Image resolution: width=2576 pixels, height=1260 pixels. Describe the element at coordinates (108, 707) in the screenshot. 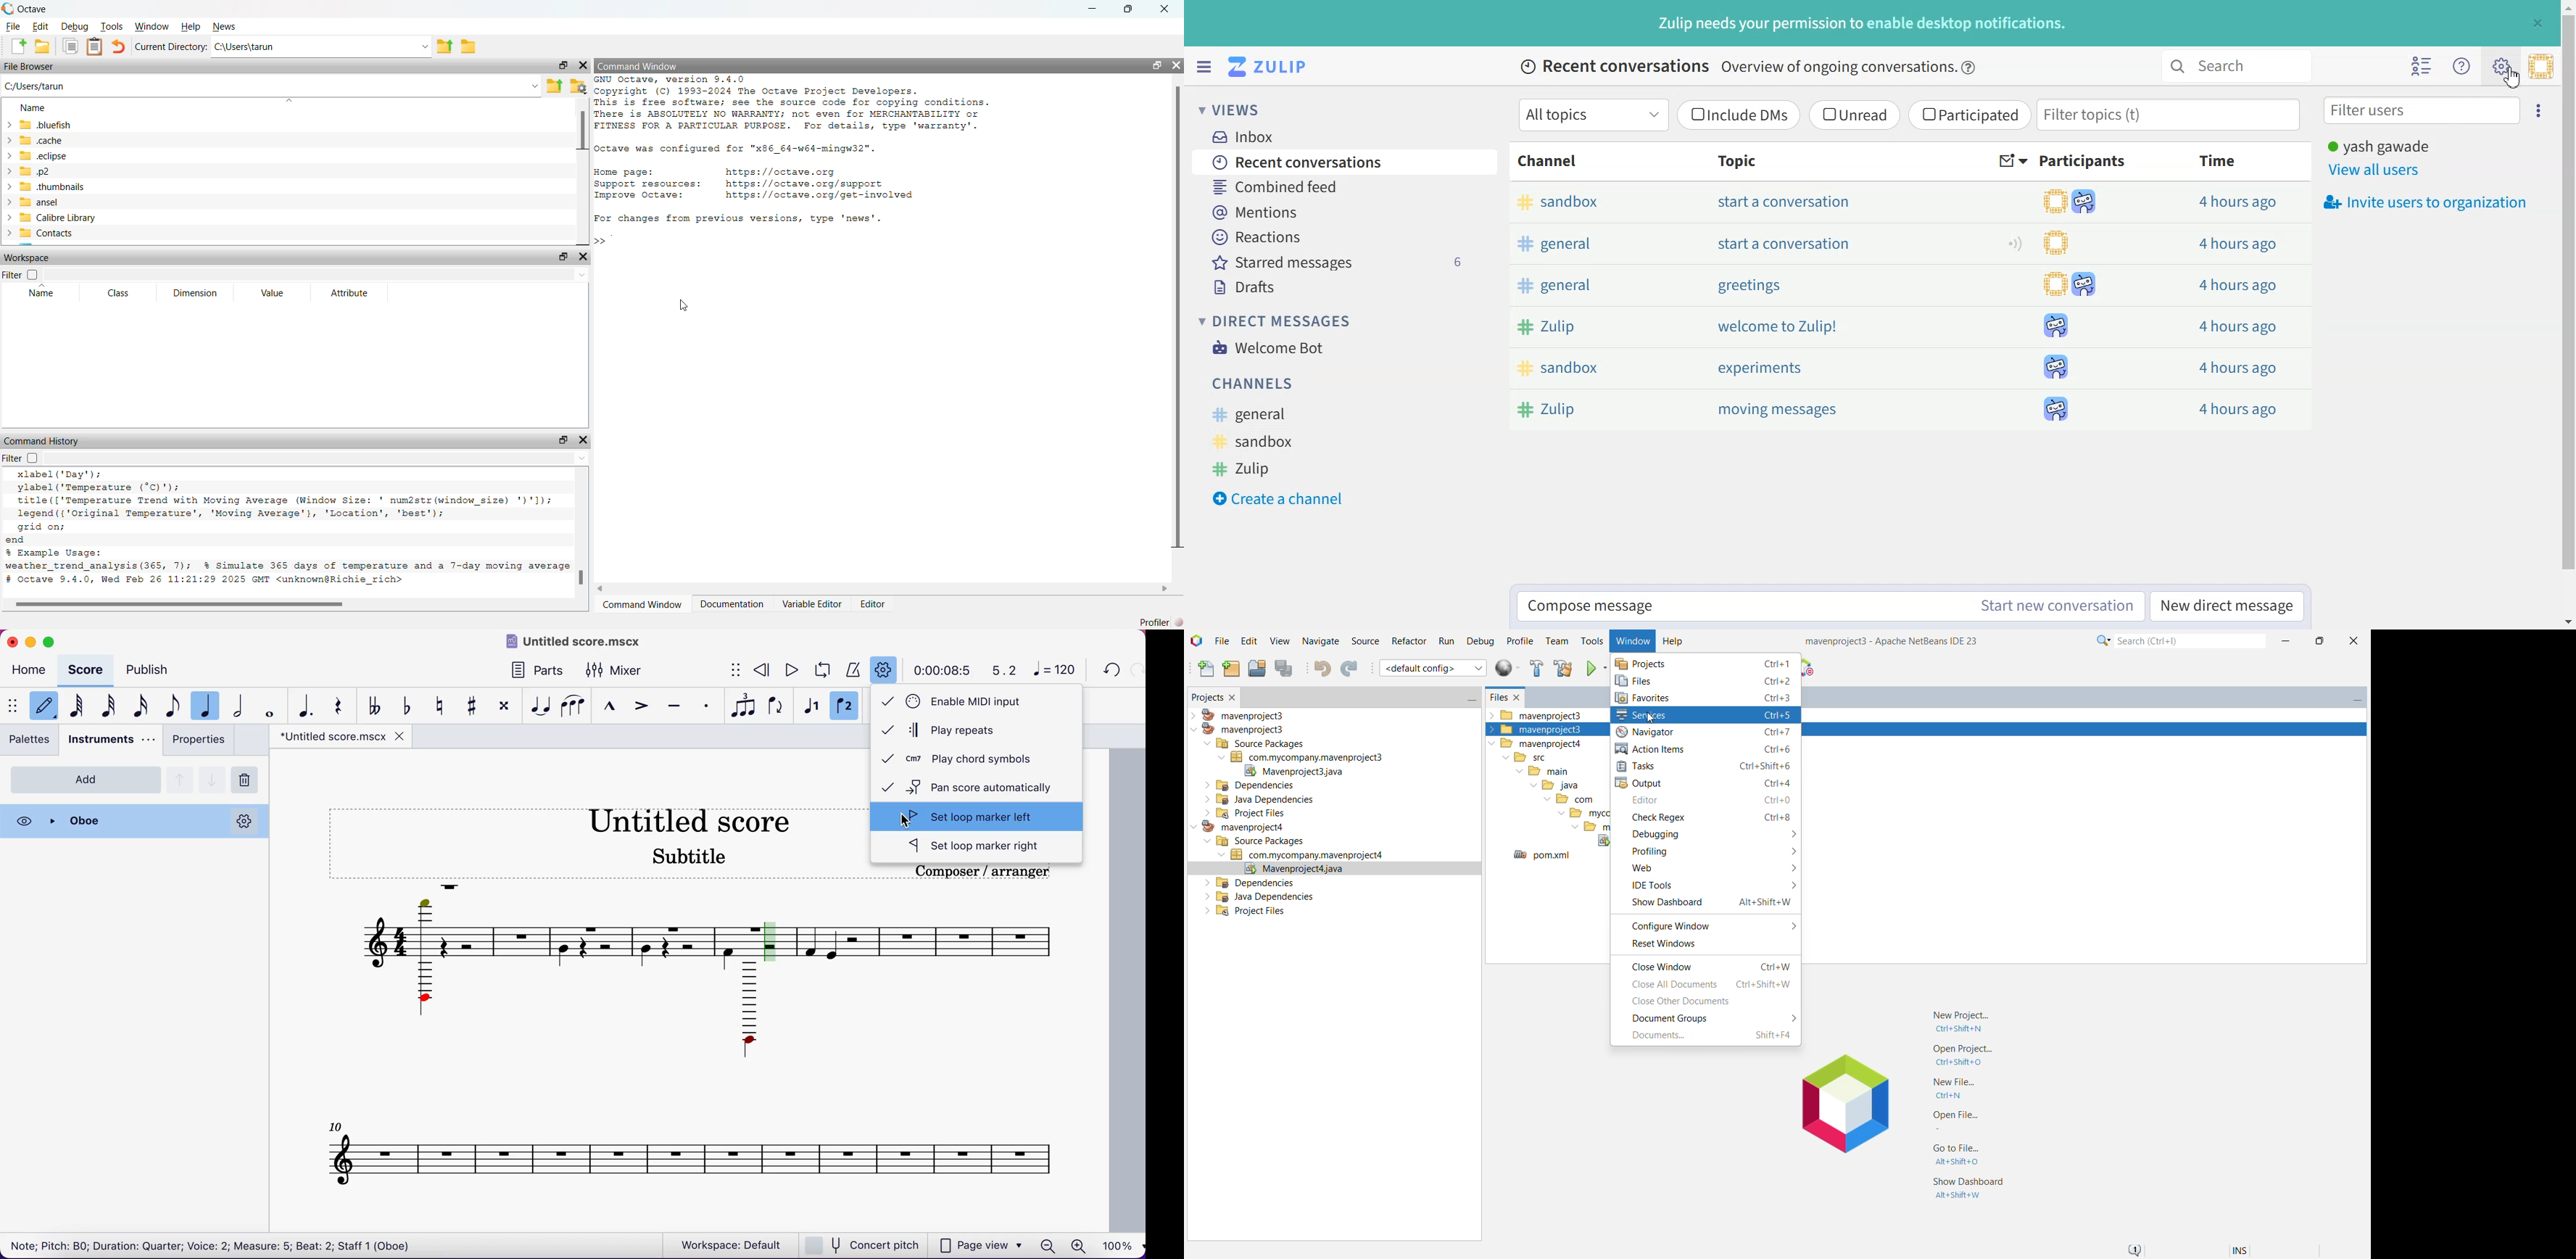

I see `32nd note` at that location.